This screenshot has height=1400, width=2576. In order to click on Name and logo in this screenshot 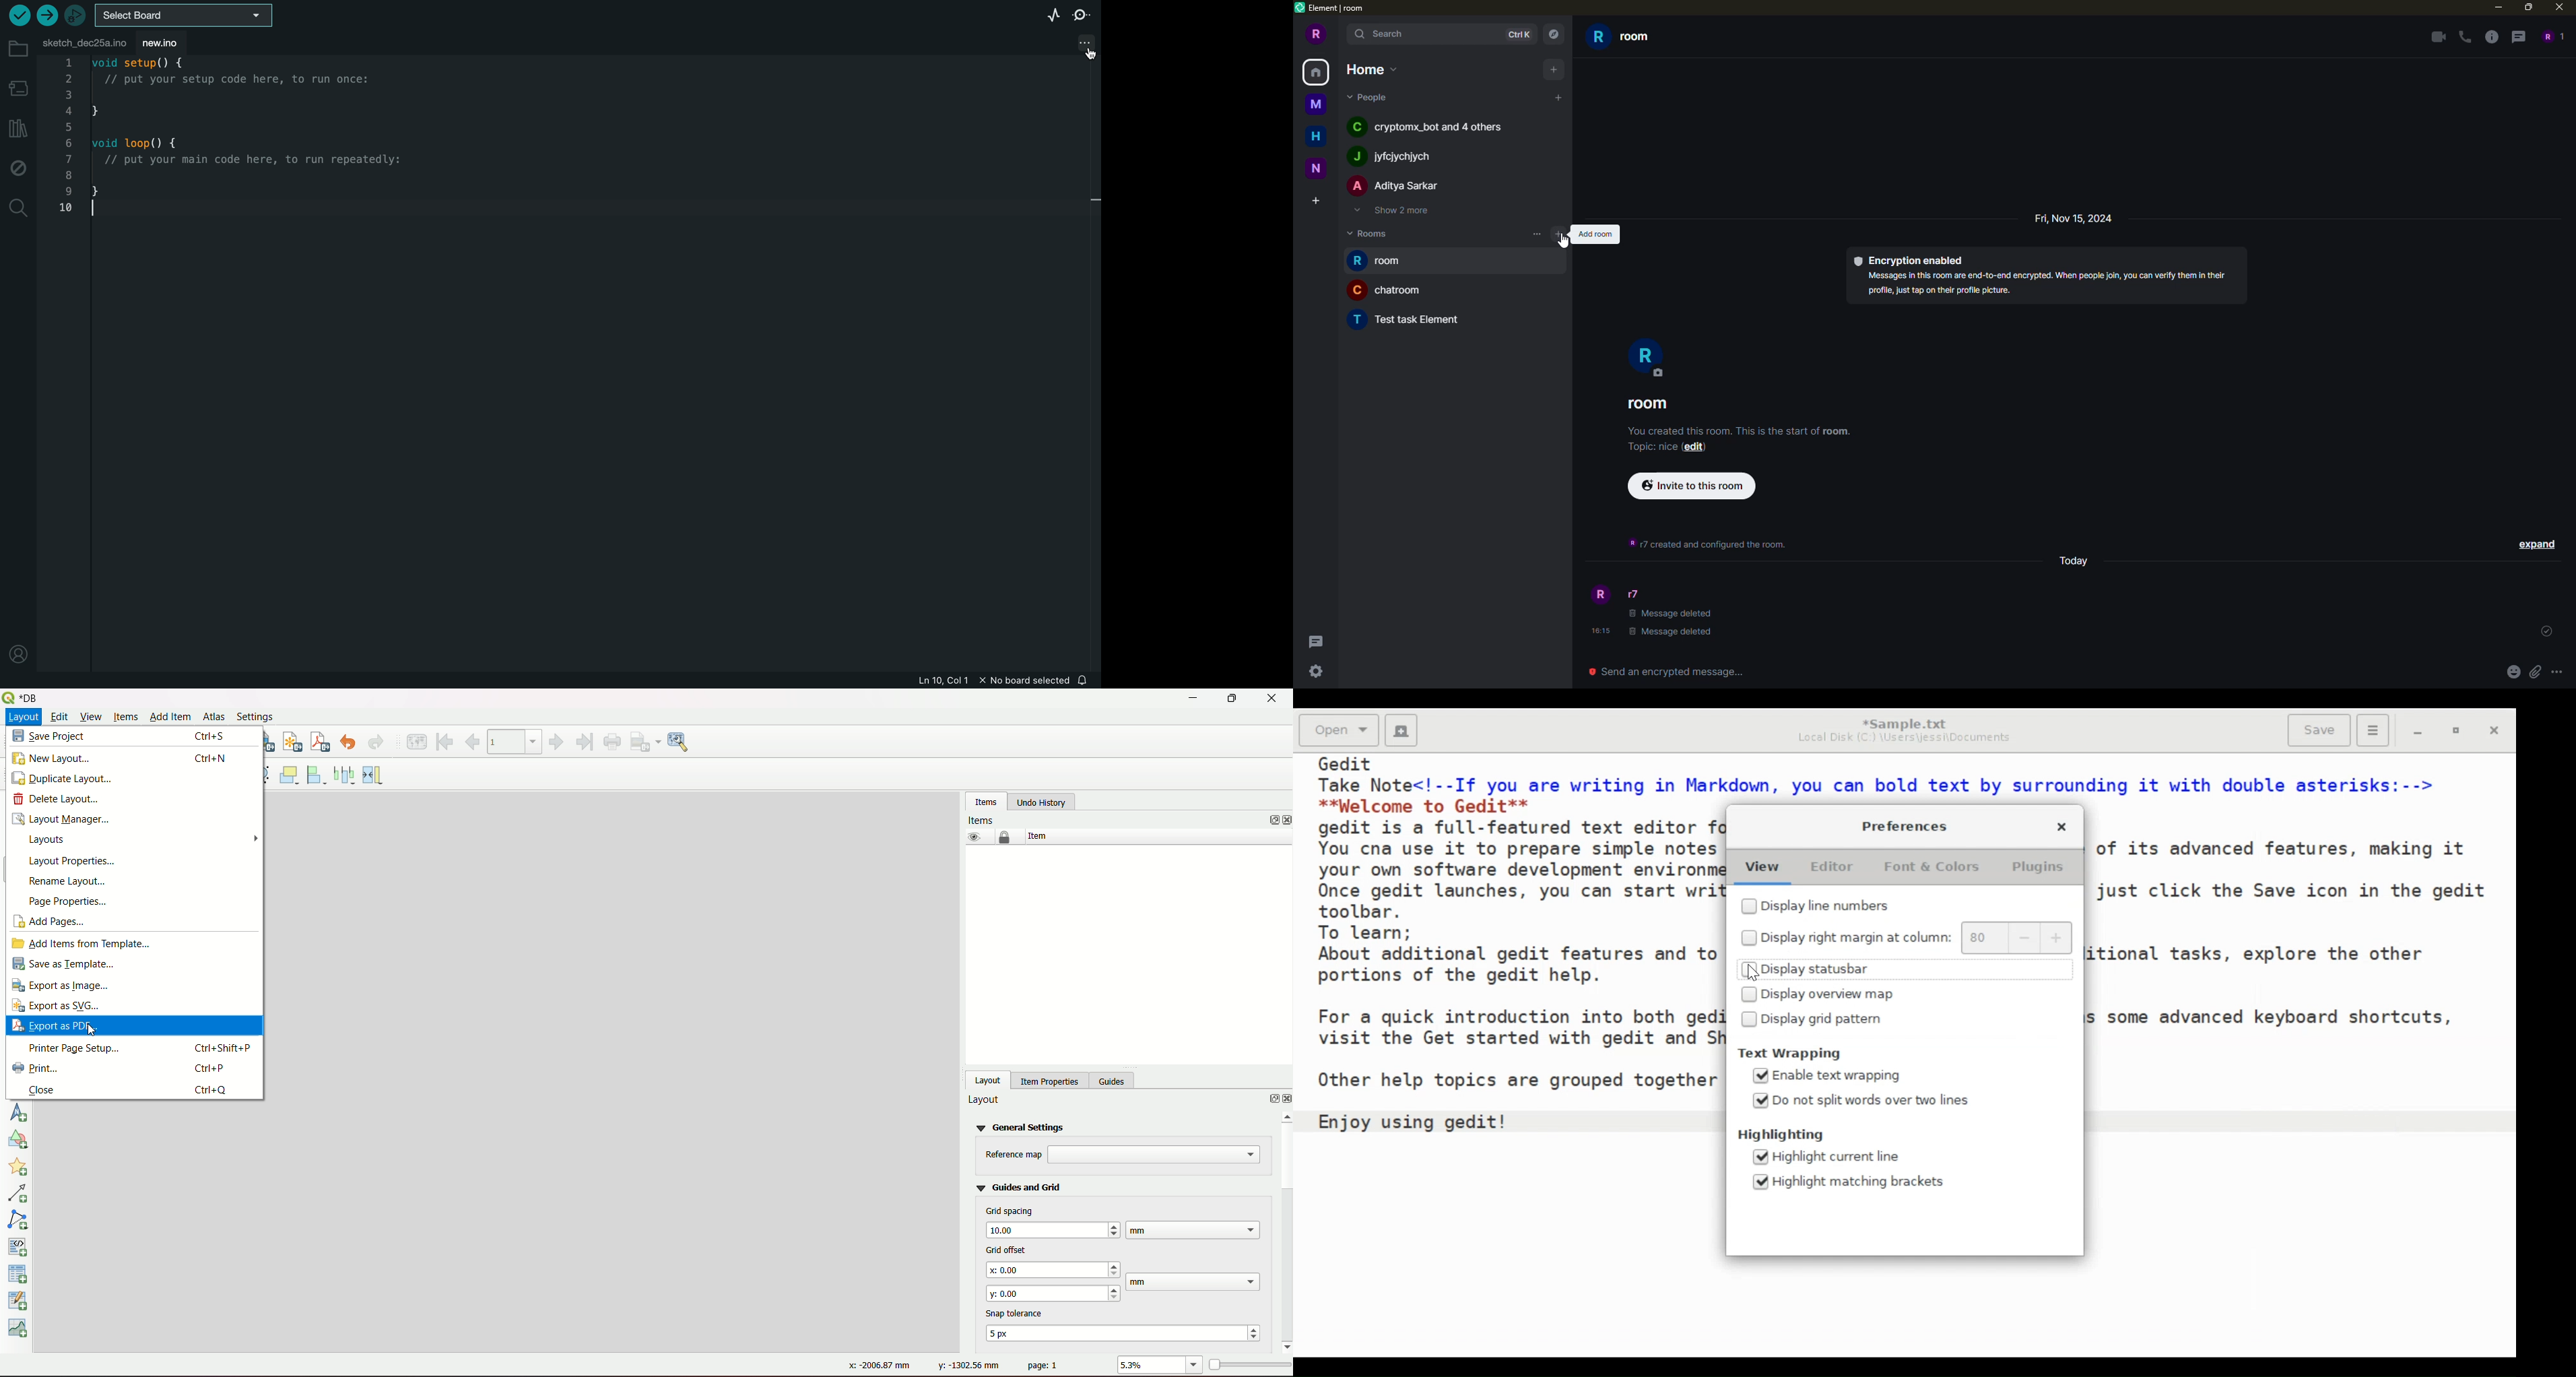, I will do `click(26, 698)`.